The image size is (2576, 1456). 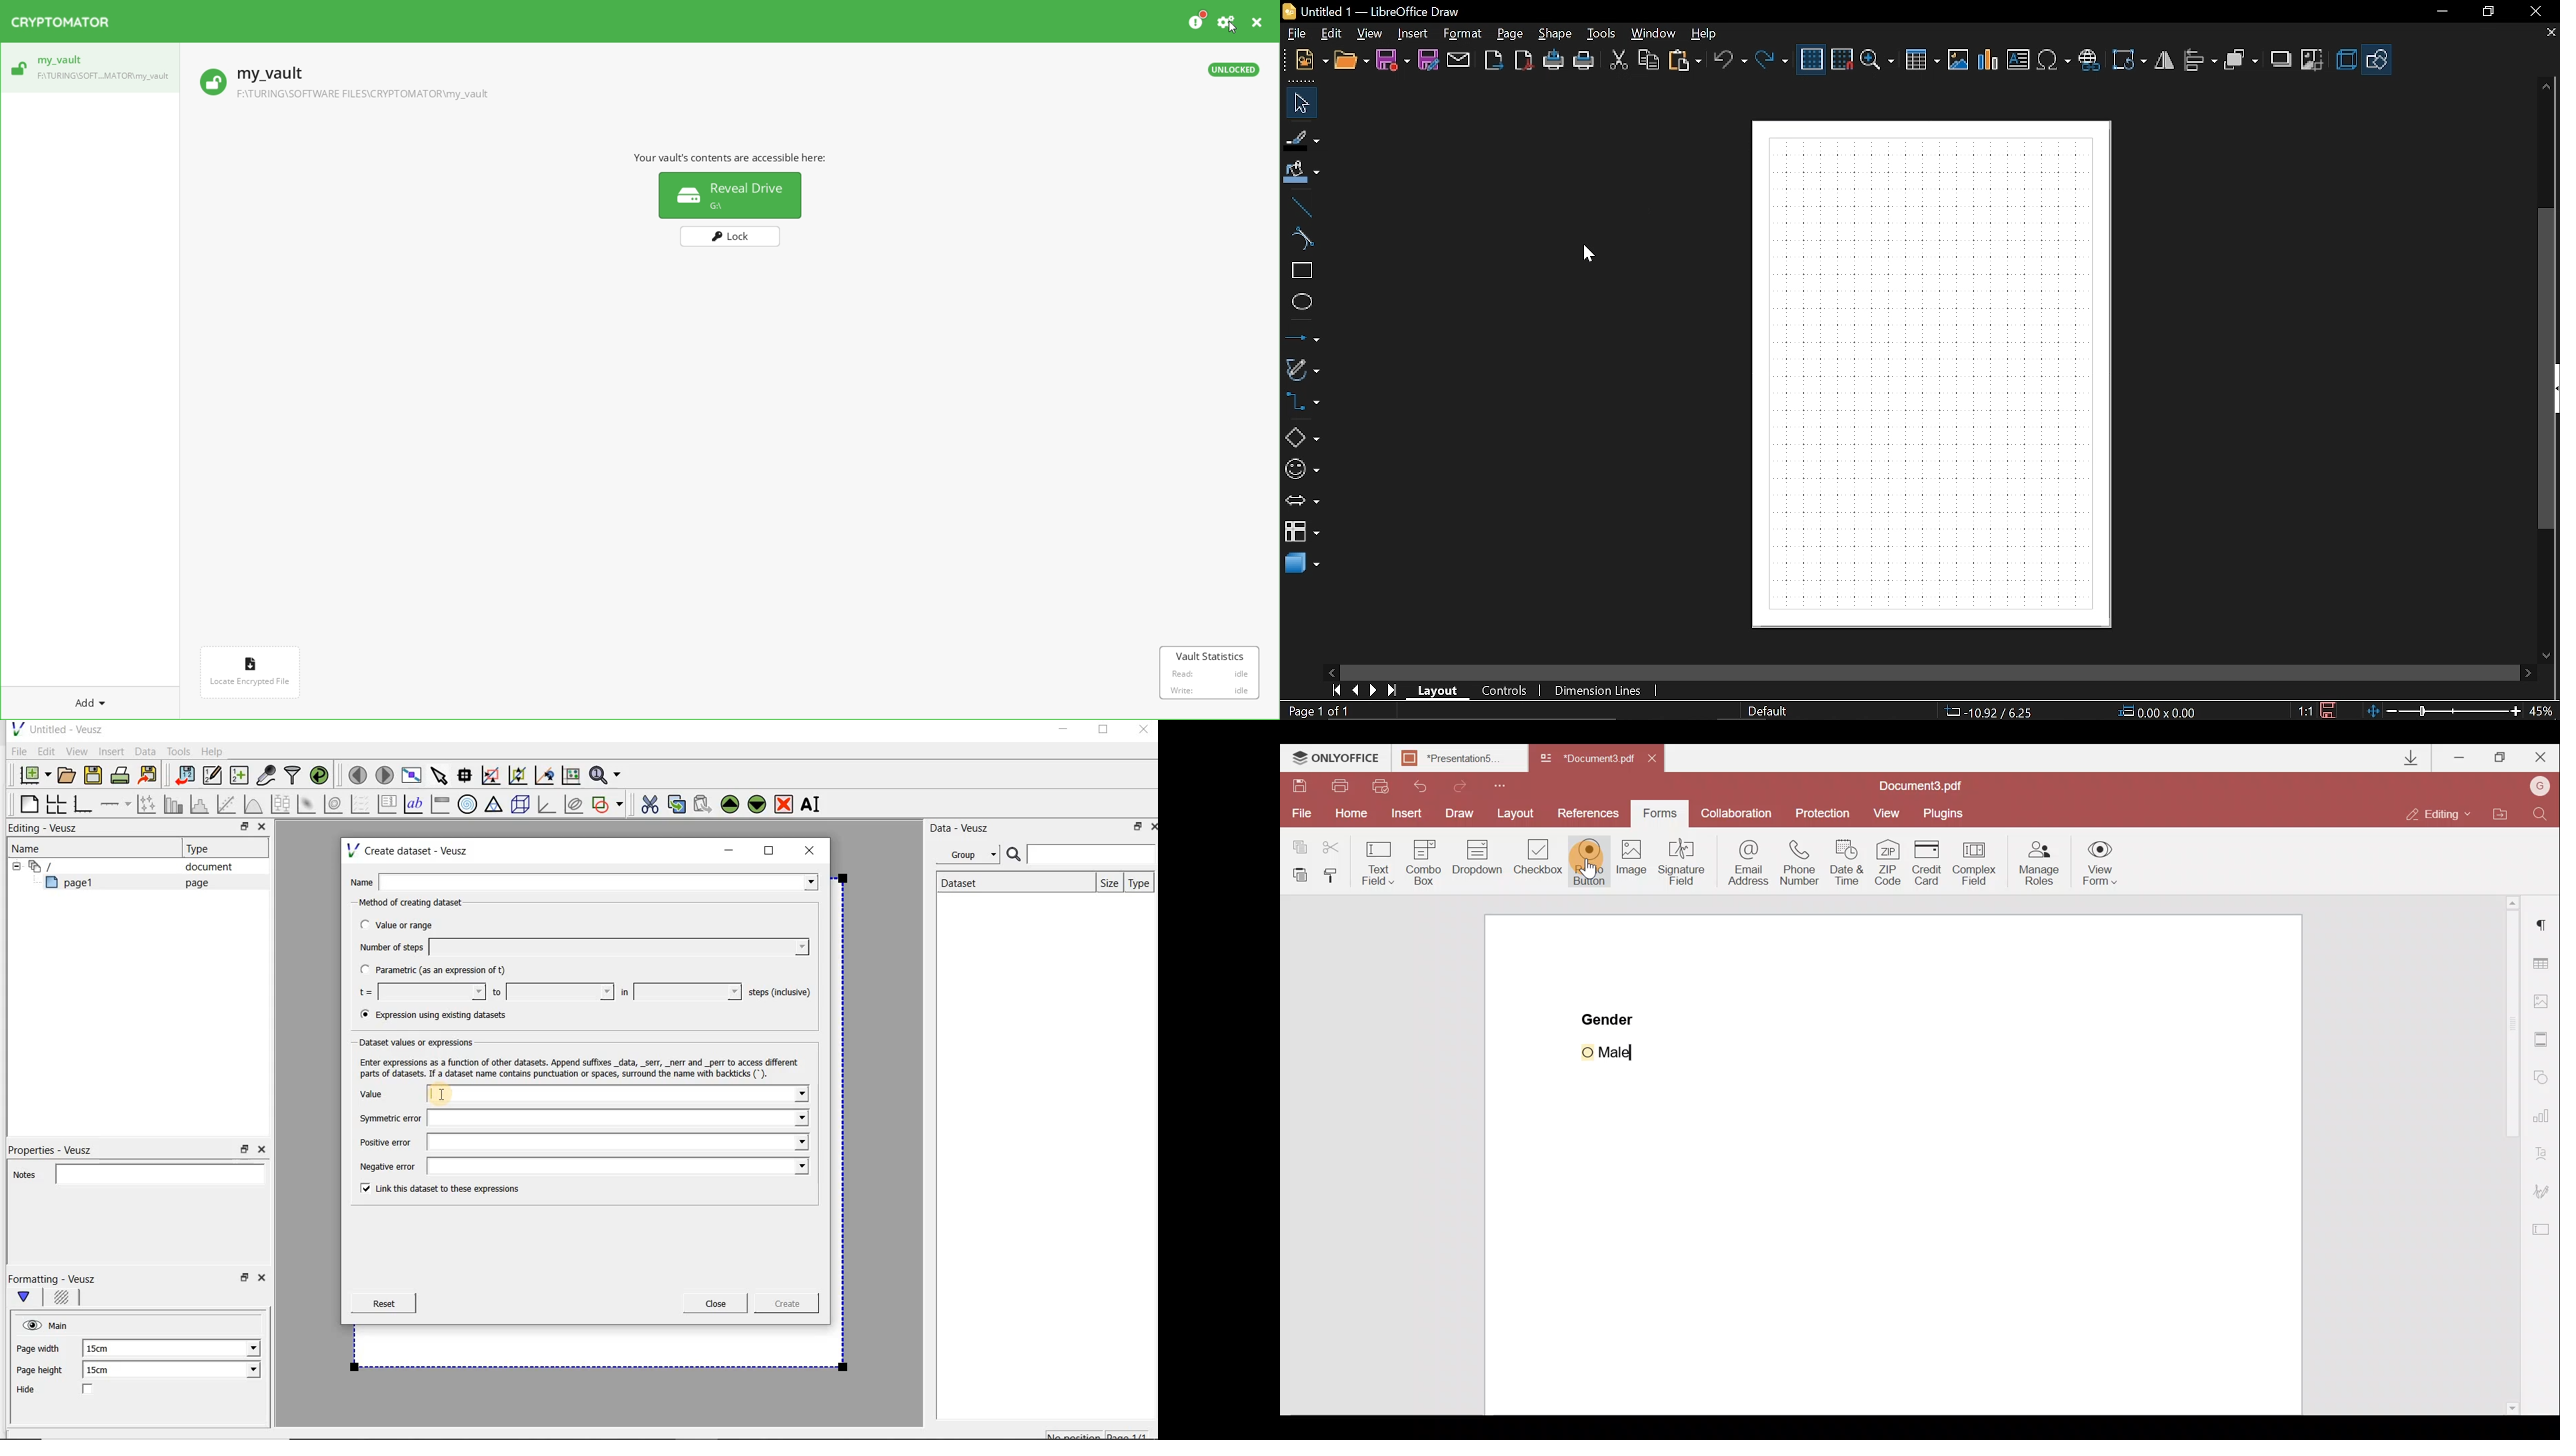 What do you see at coordinates (2557, 389) in the screenshot?
I see `hide, expand ` at bounding box center [2557, 389].